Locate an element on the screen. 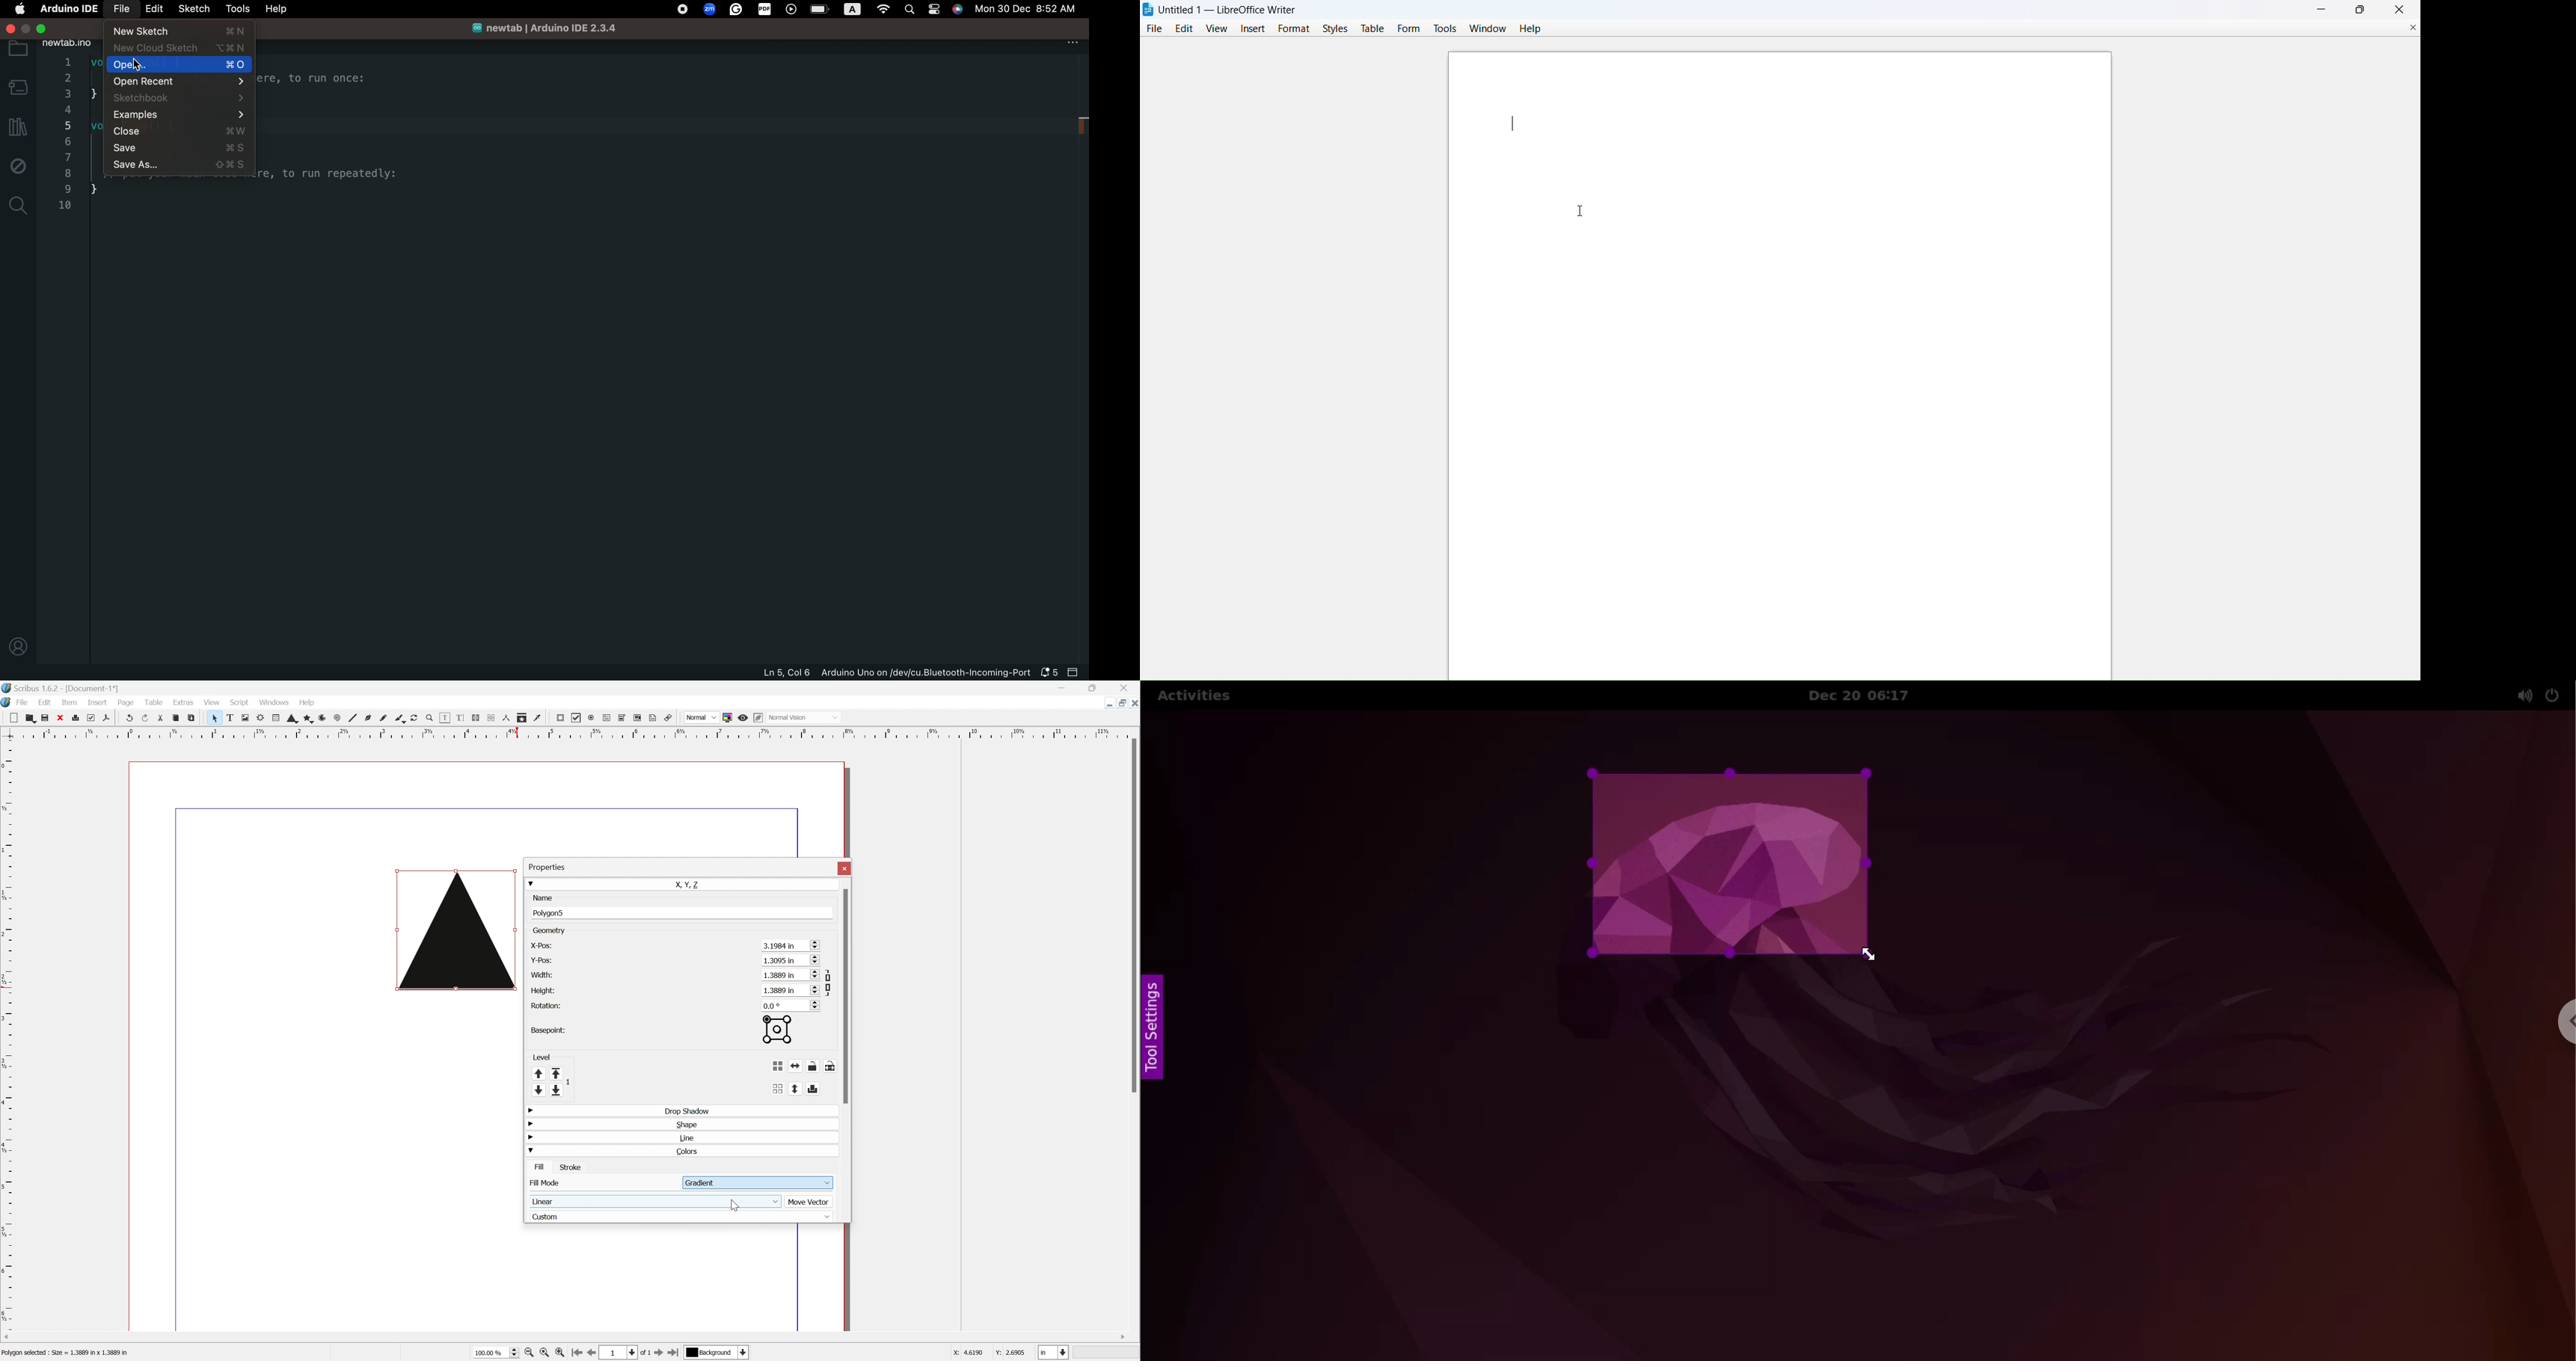  Drop Down is located at coordinates (530, 1138).